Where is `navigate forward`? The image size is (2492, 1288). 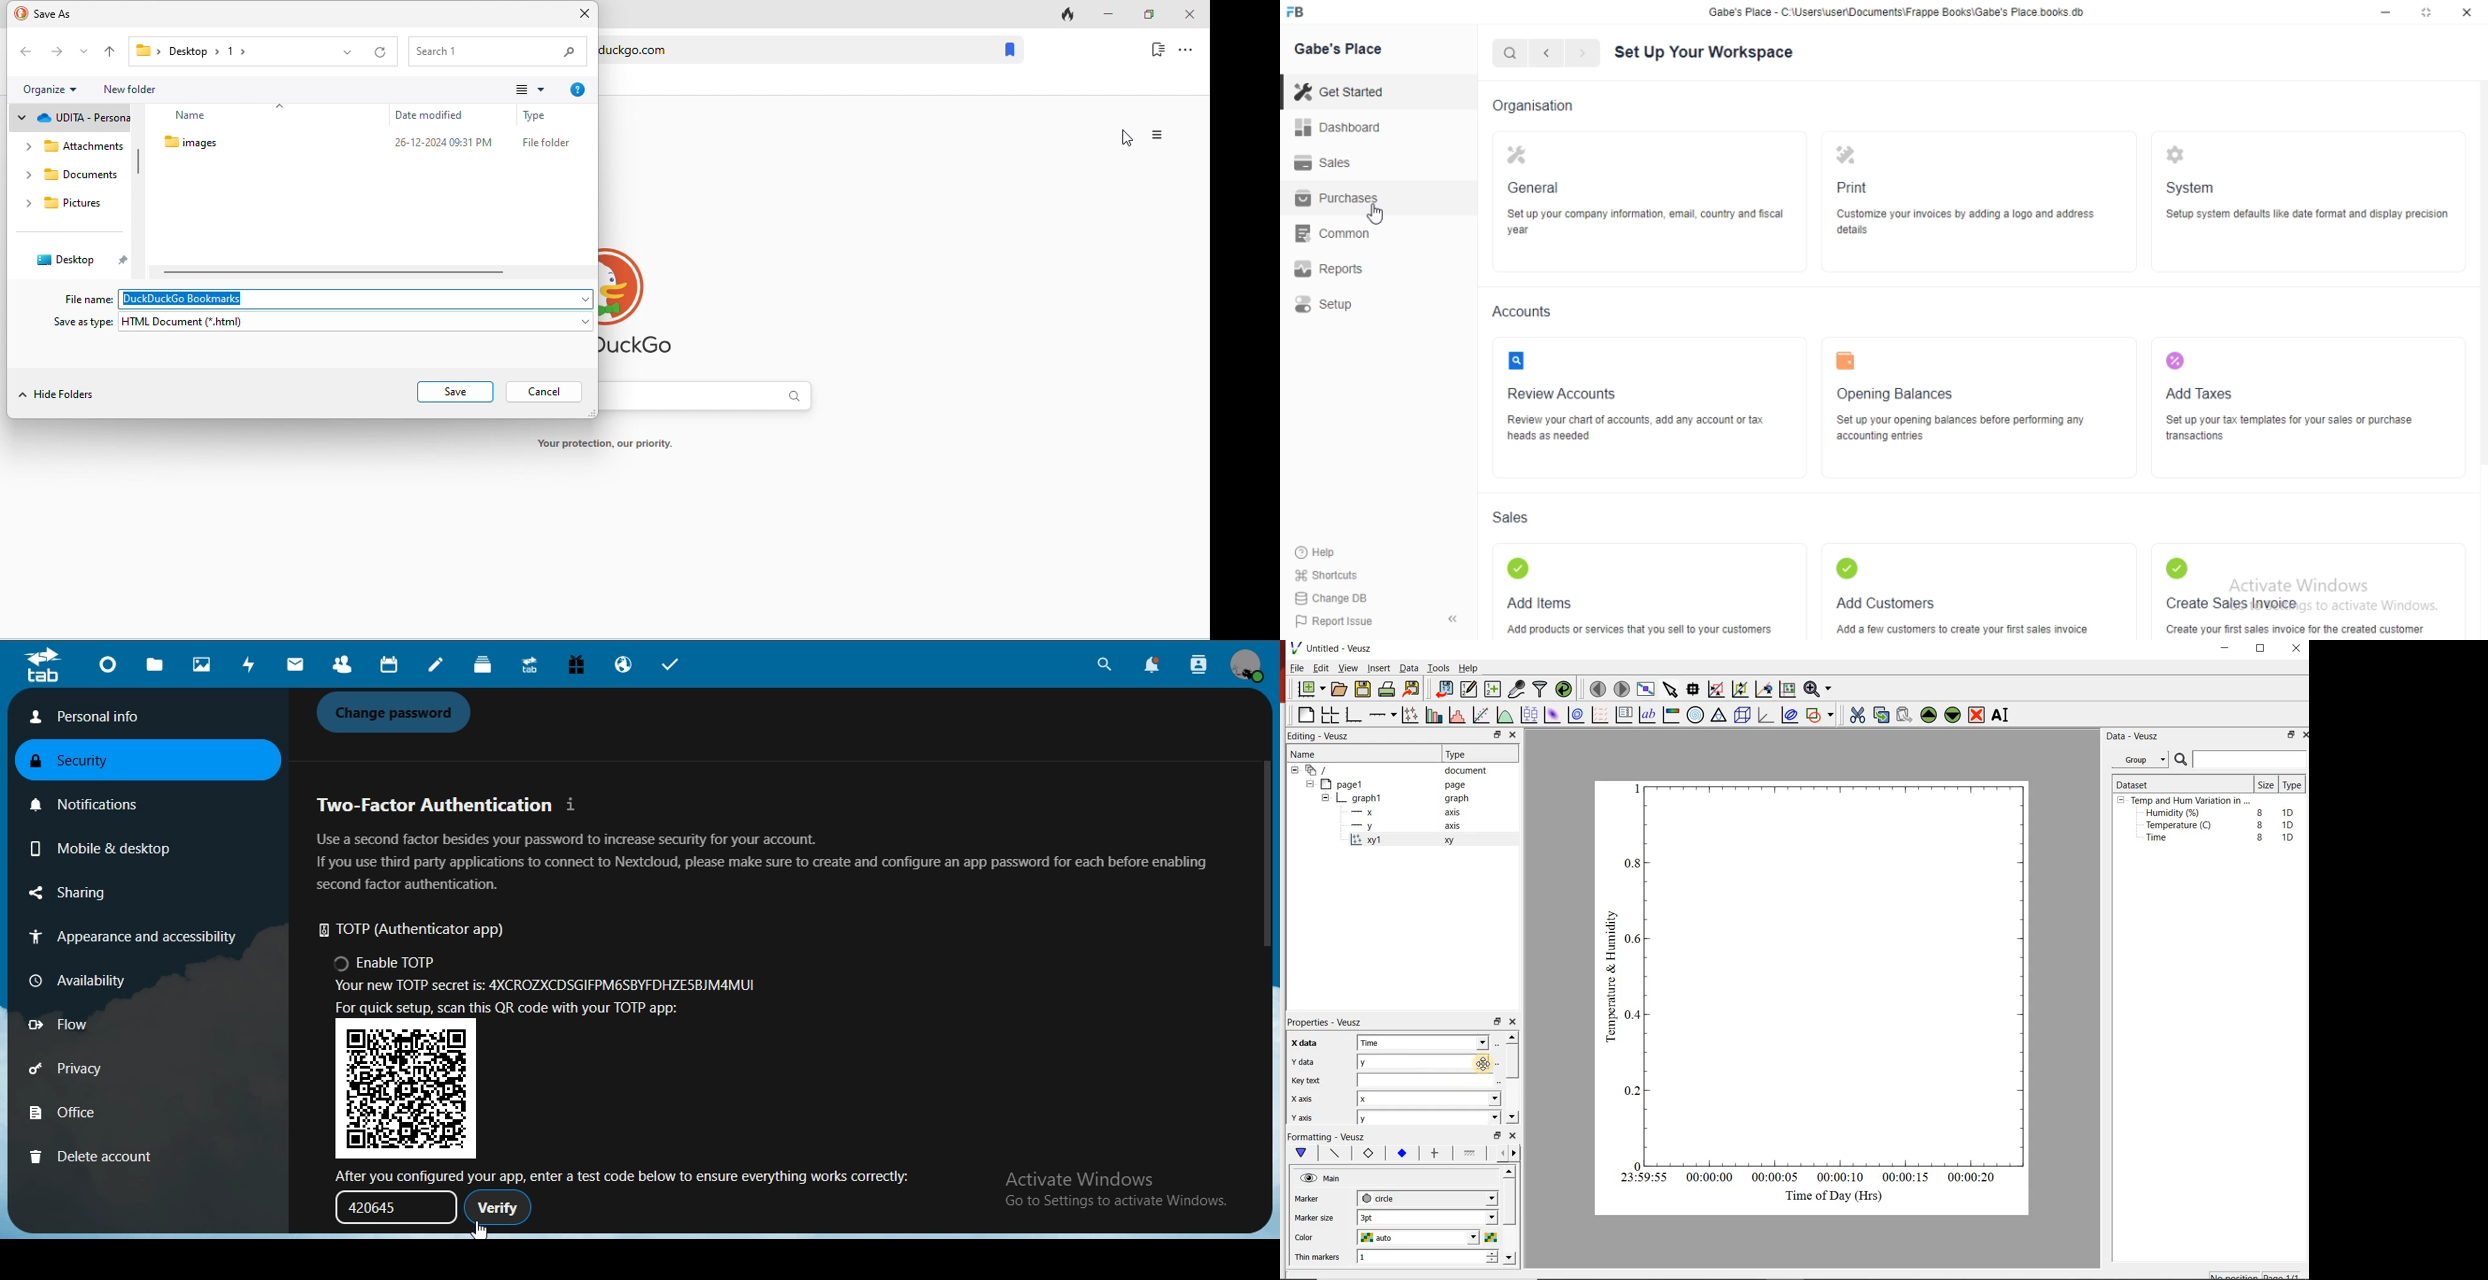 navigate forward is located at coordinates (1584, 54).